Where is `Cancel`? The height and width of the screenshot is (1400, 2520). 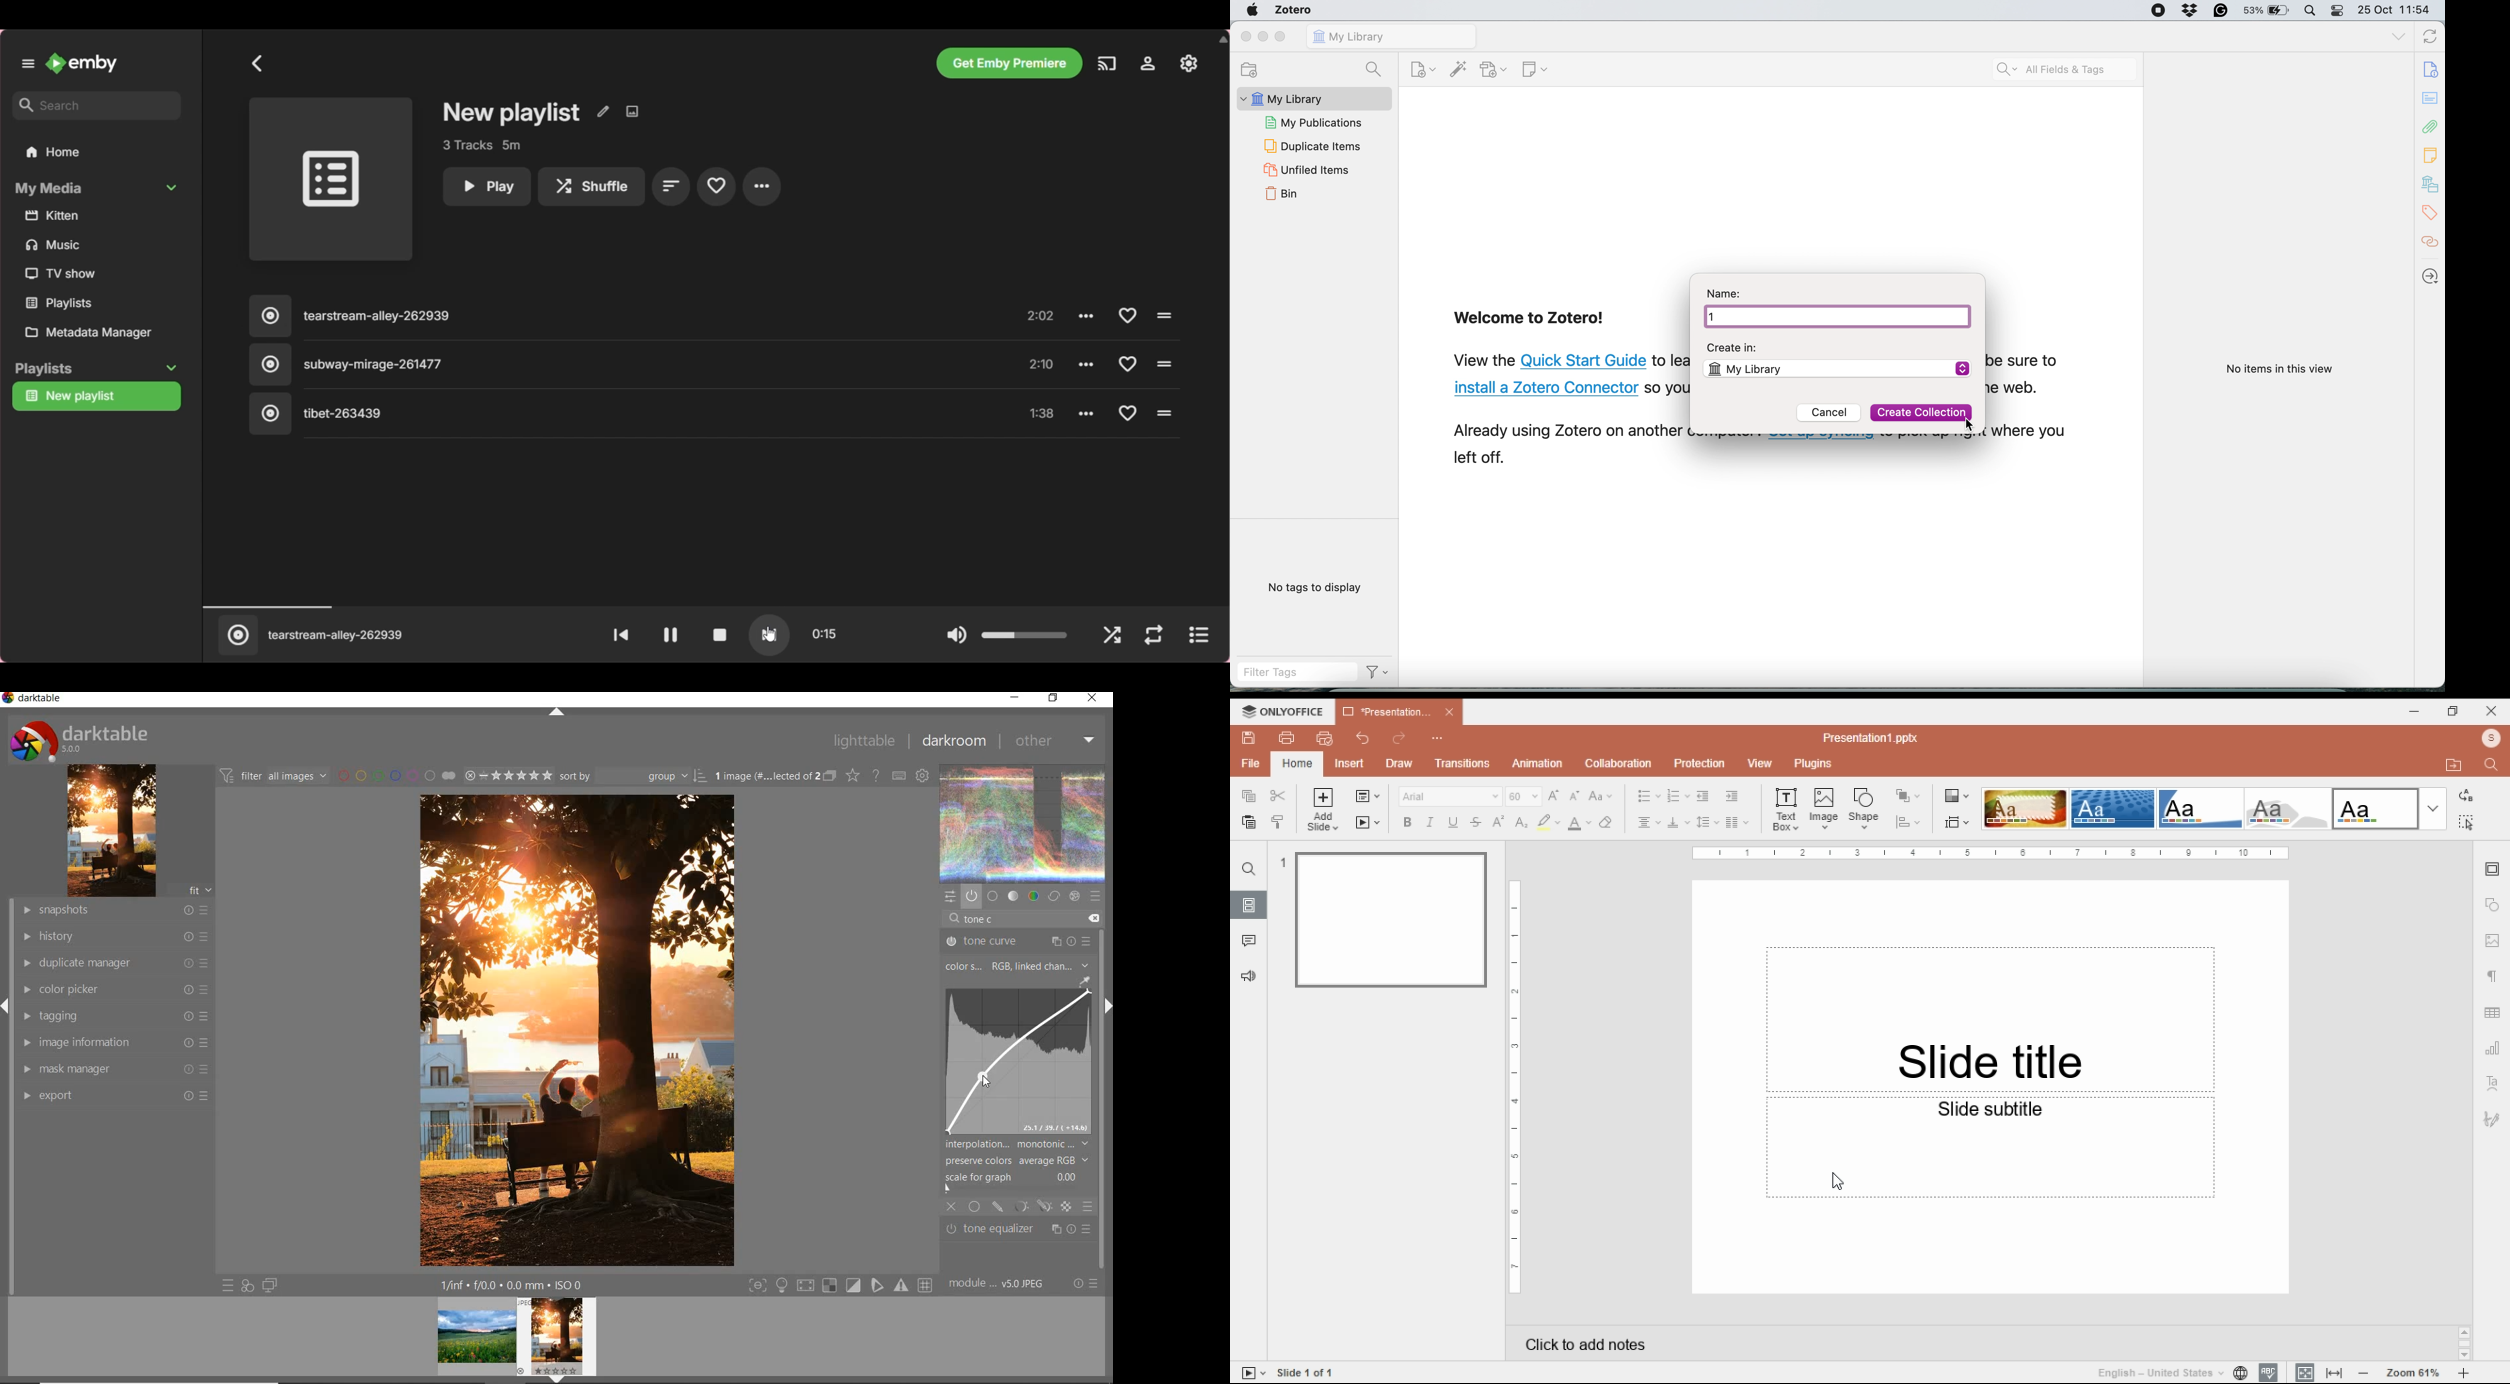
Cancel is located at coordinates (1831, 414).